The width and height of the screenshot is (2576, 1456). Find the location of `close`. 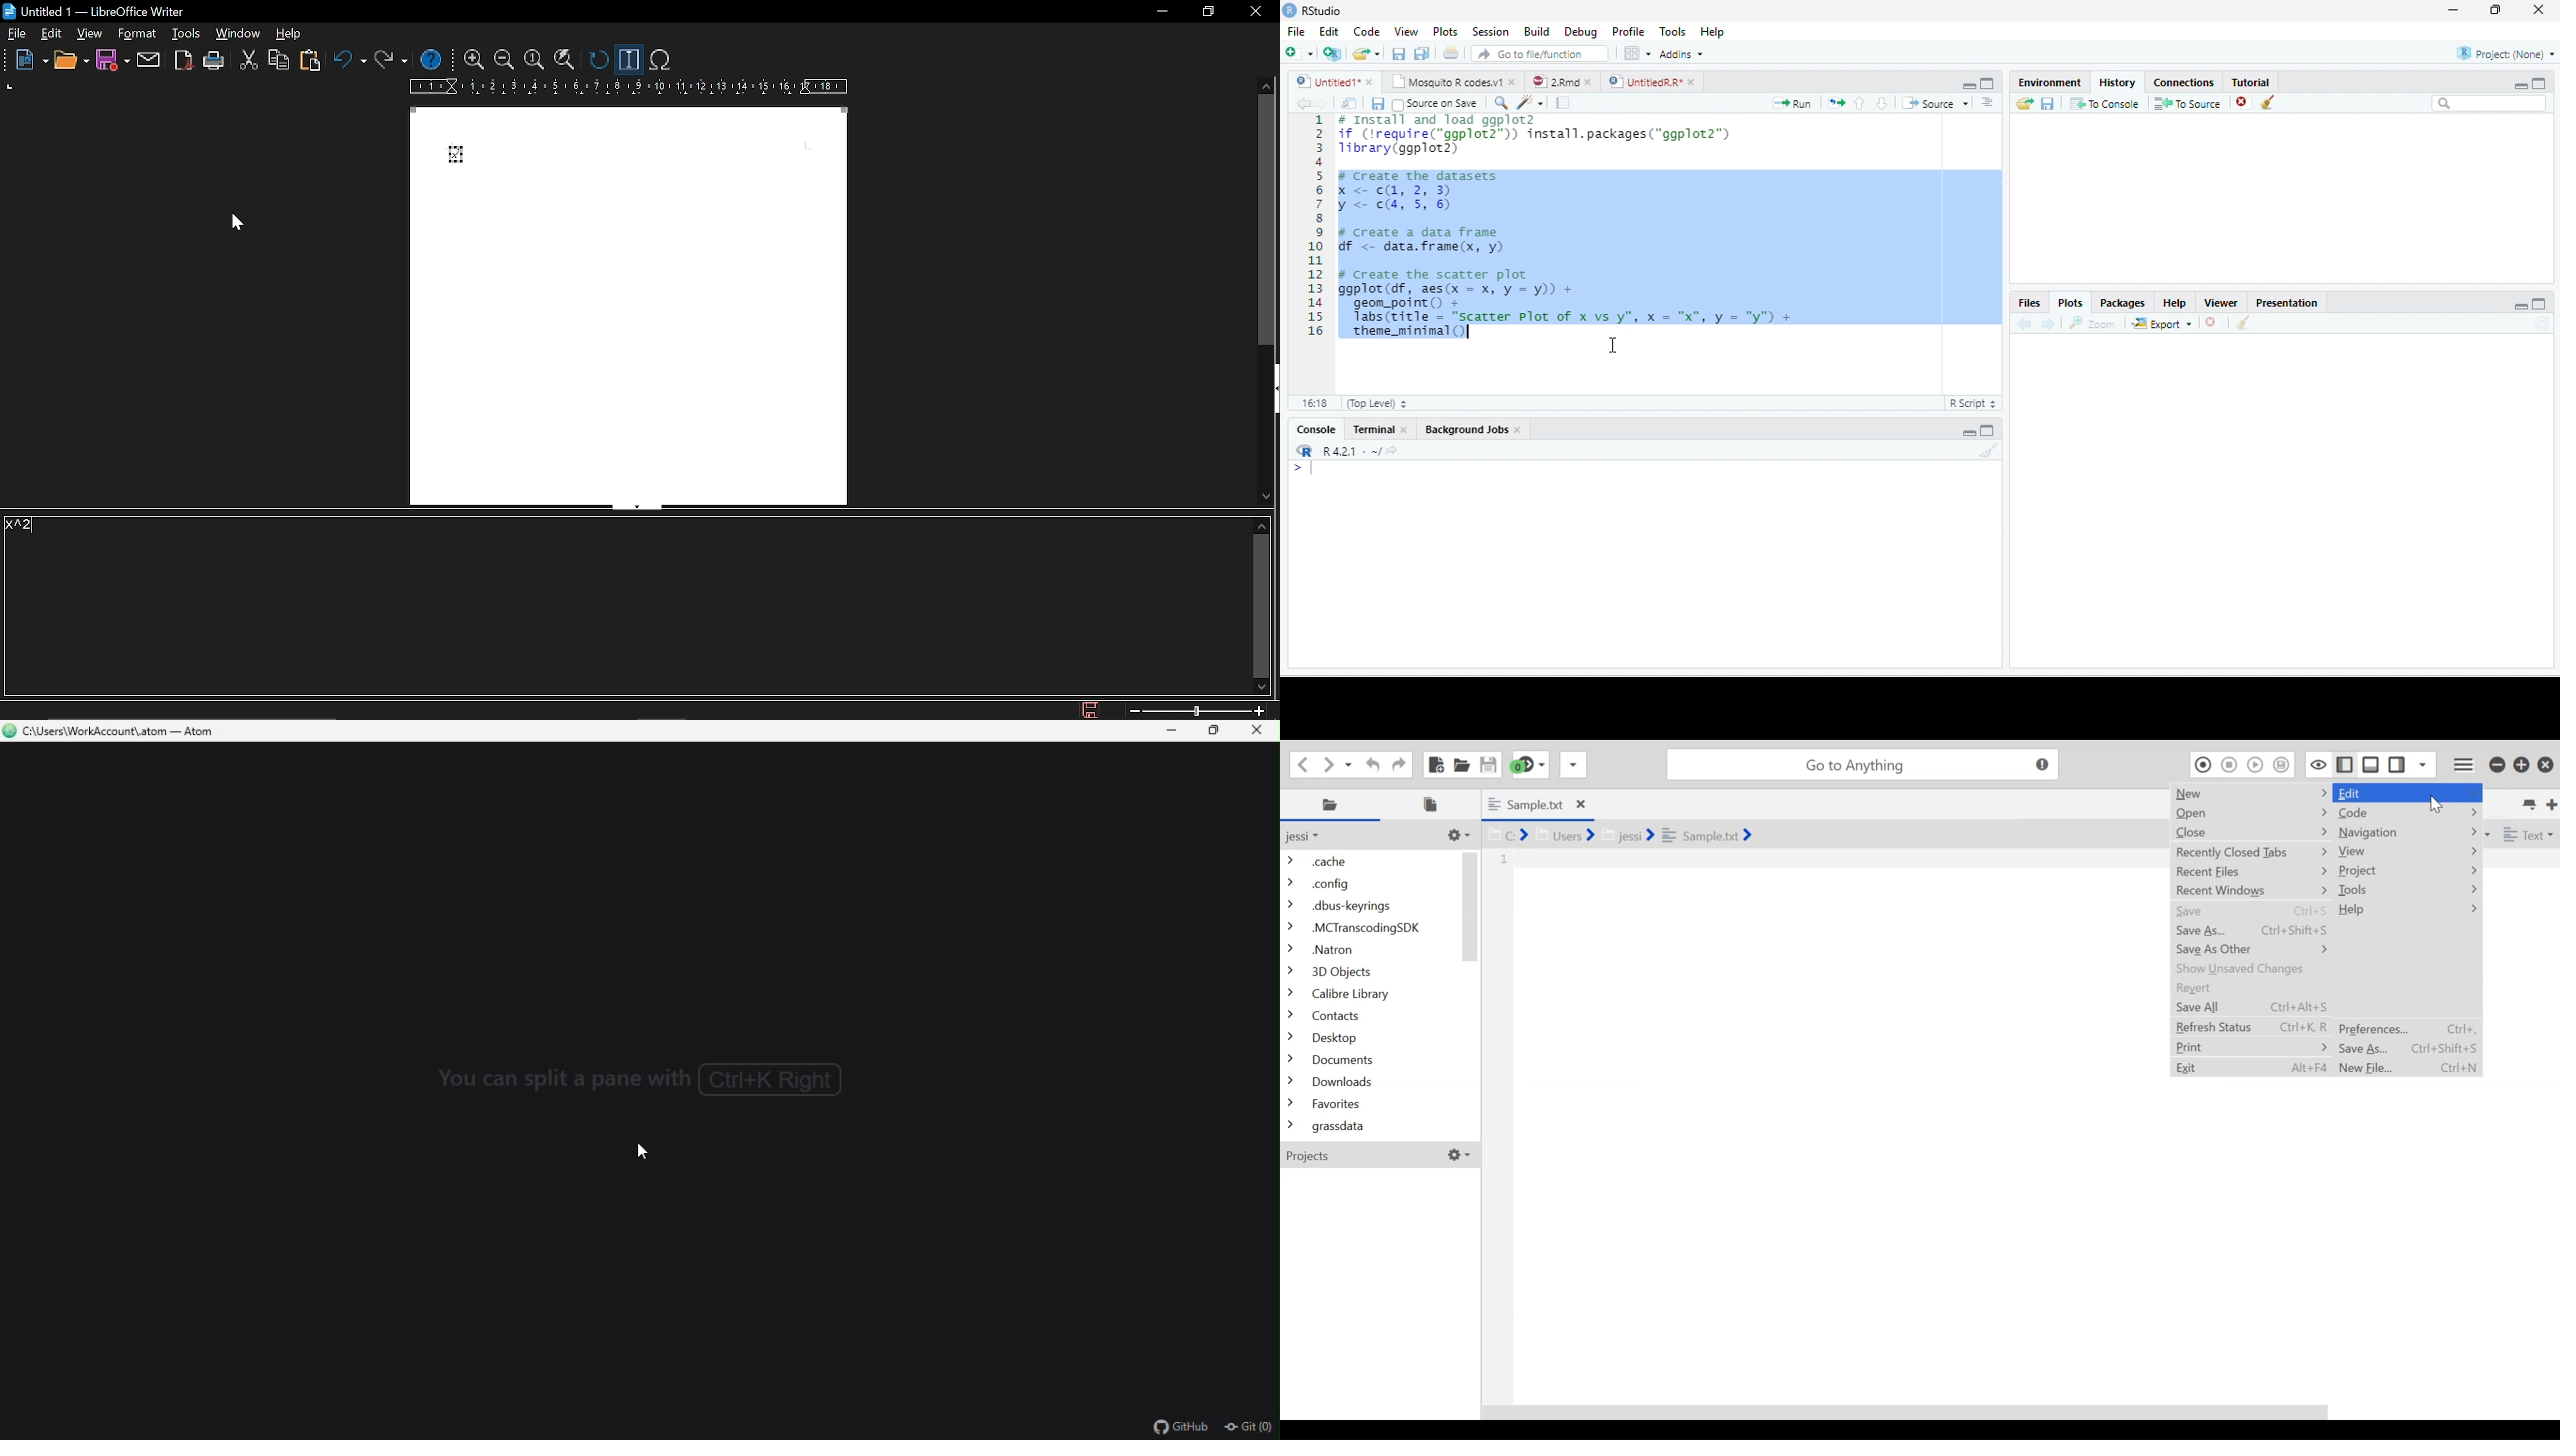

close is located at coordinates (1691, 82).